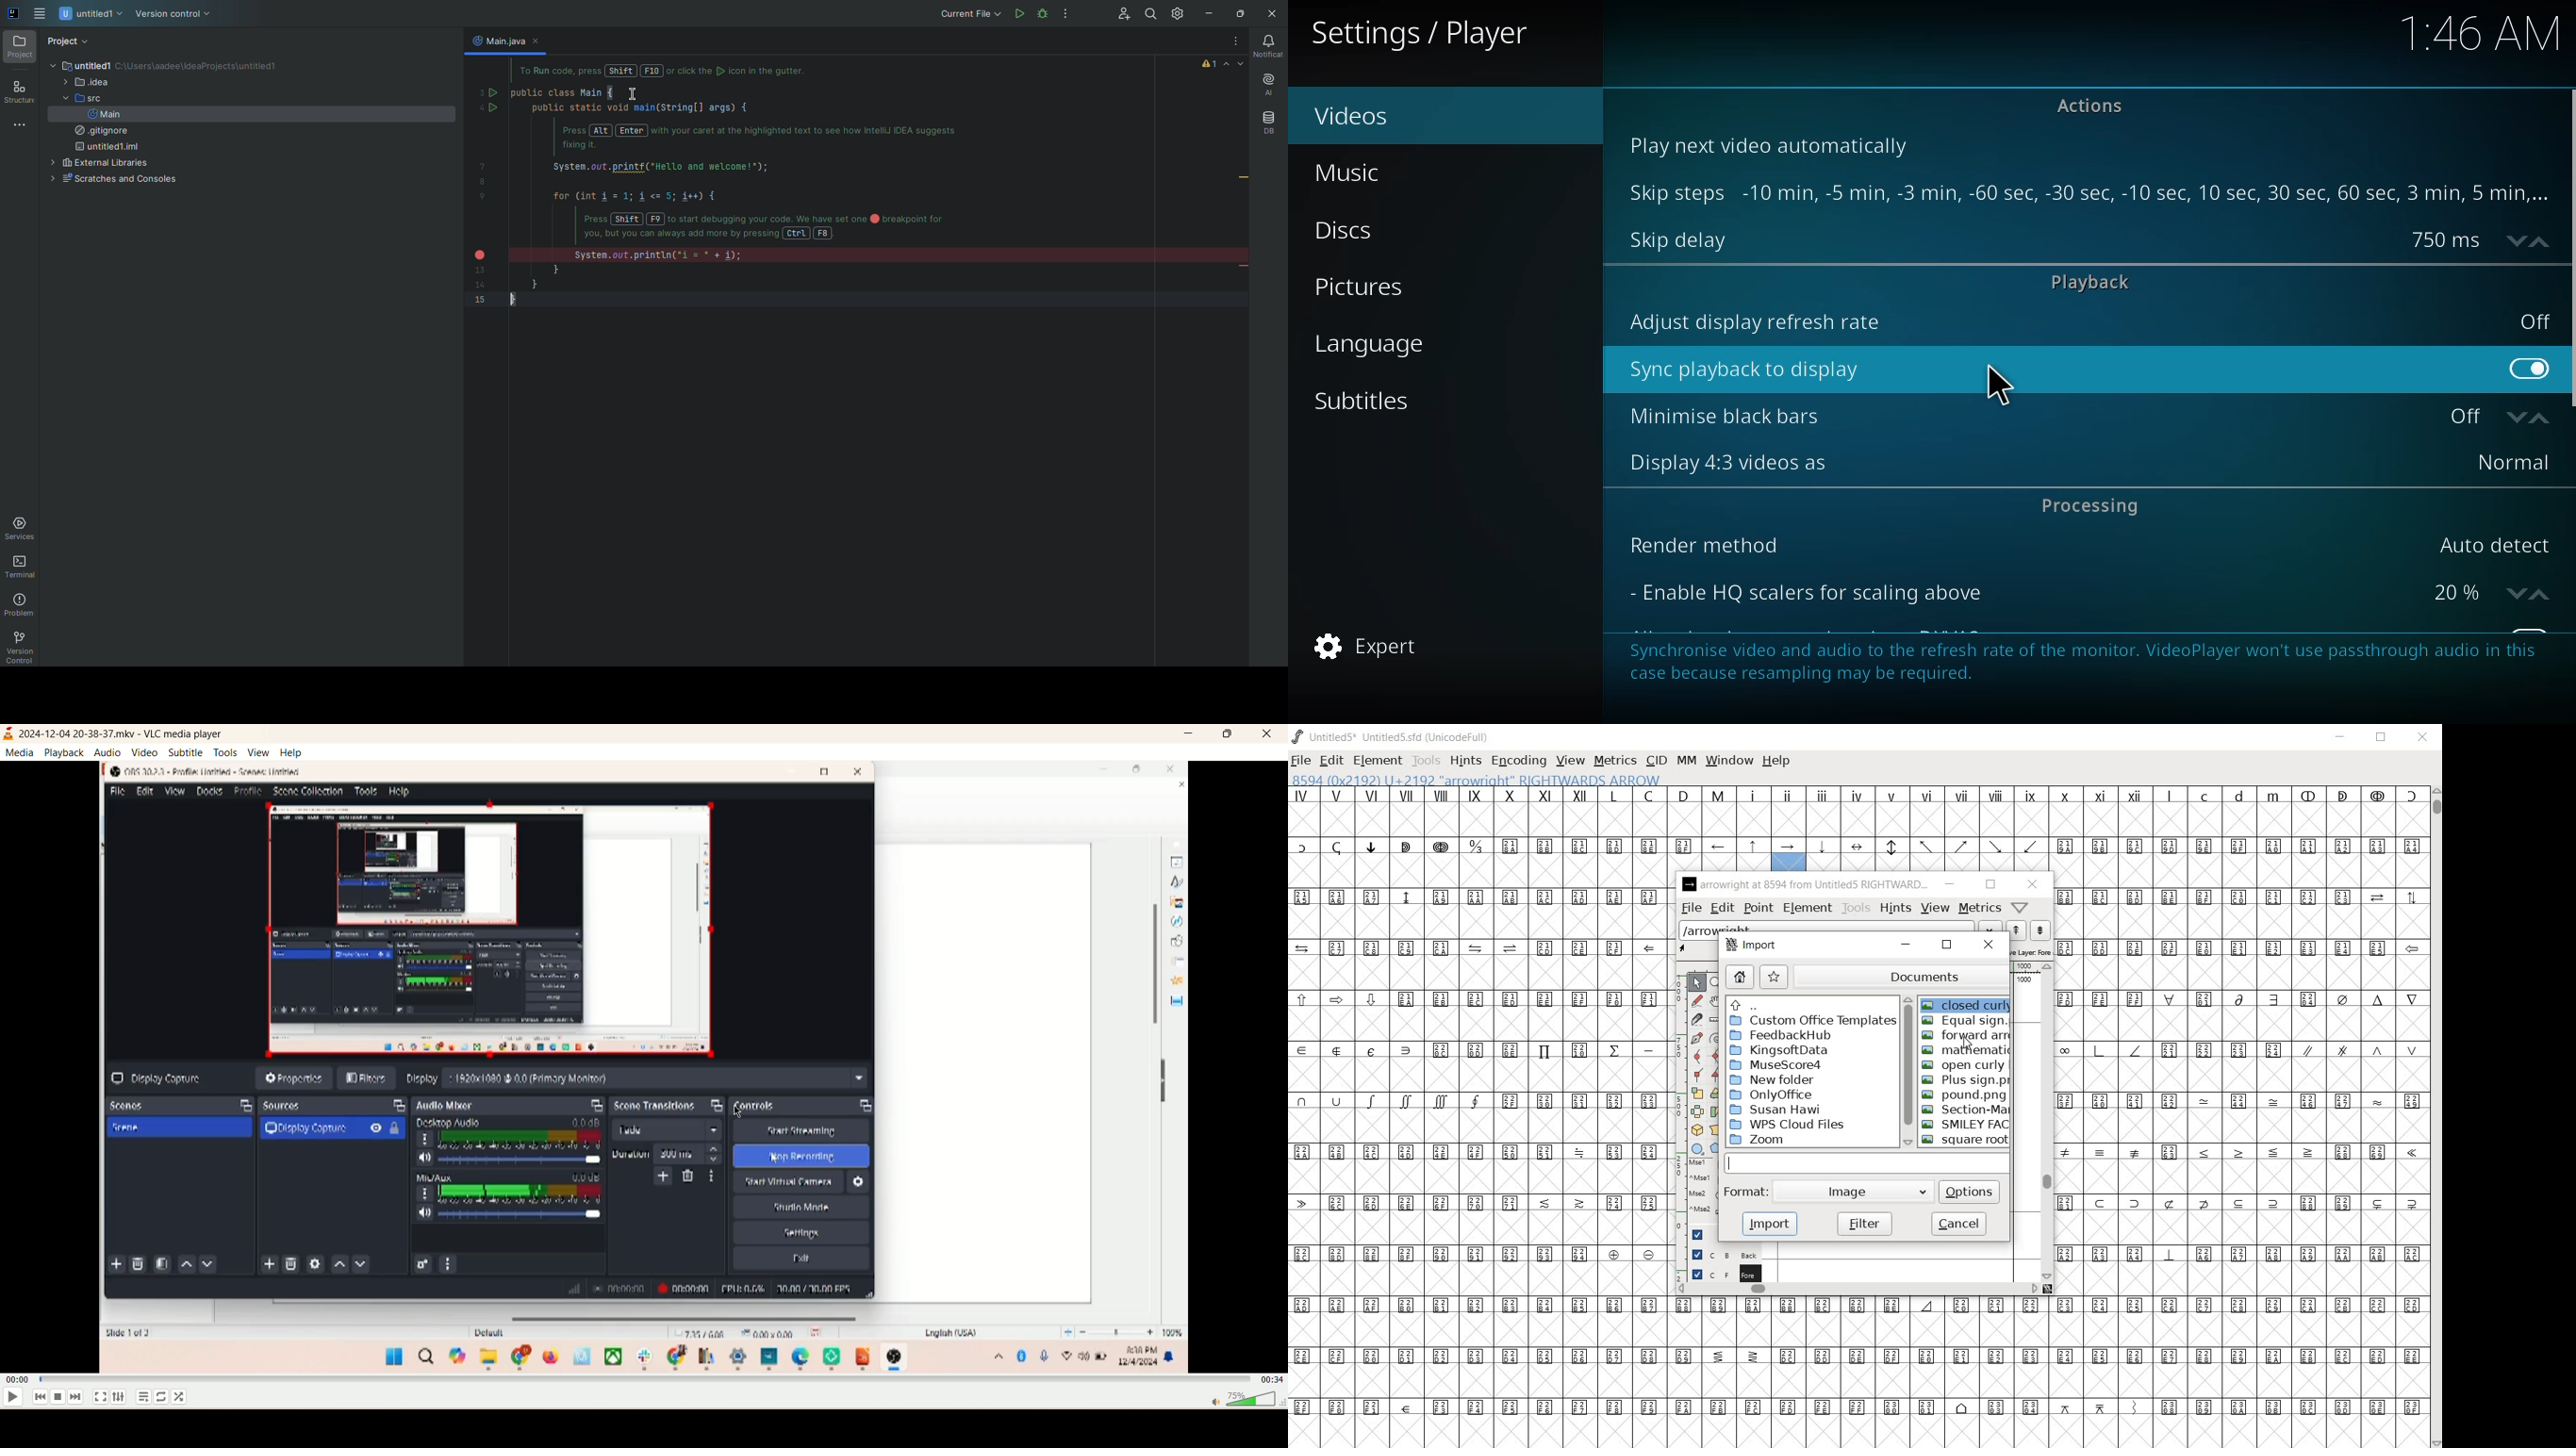  Describe the element at coordinates (2021, 907) in the screenshot. I see `Help/Window` at that location.